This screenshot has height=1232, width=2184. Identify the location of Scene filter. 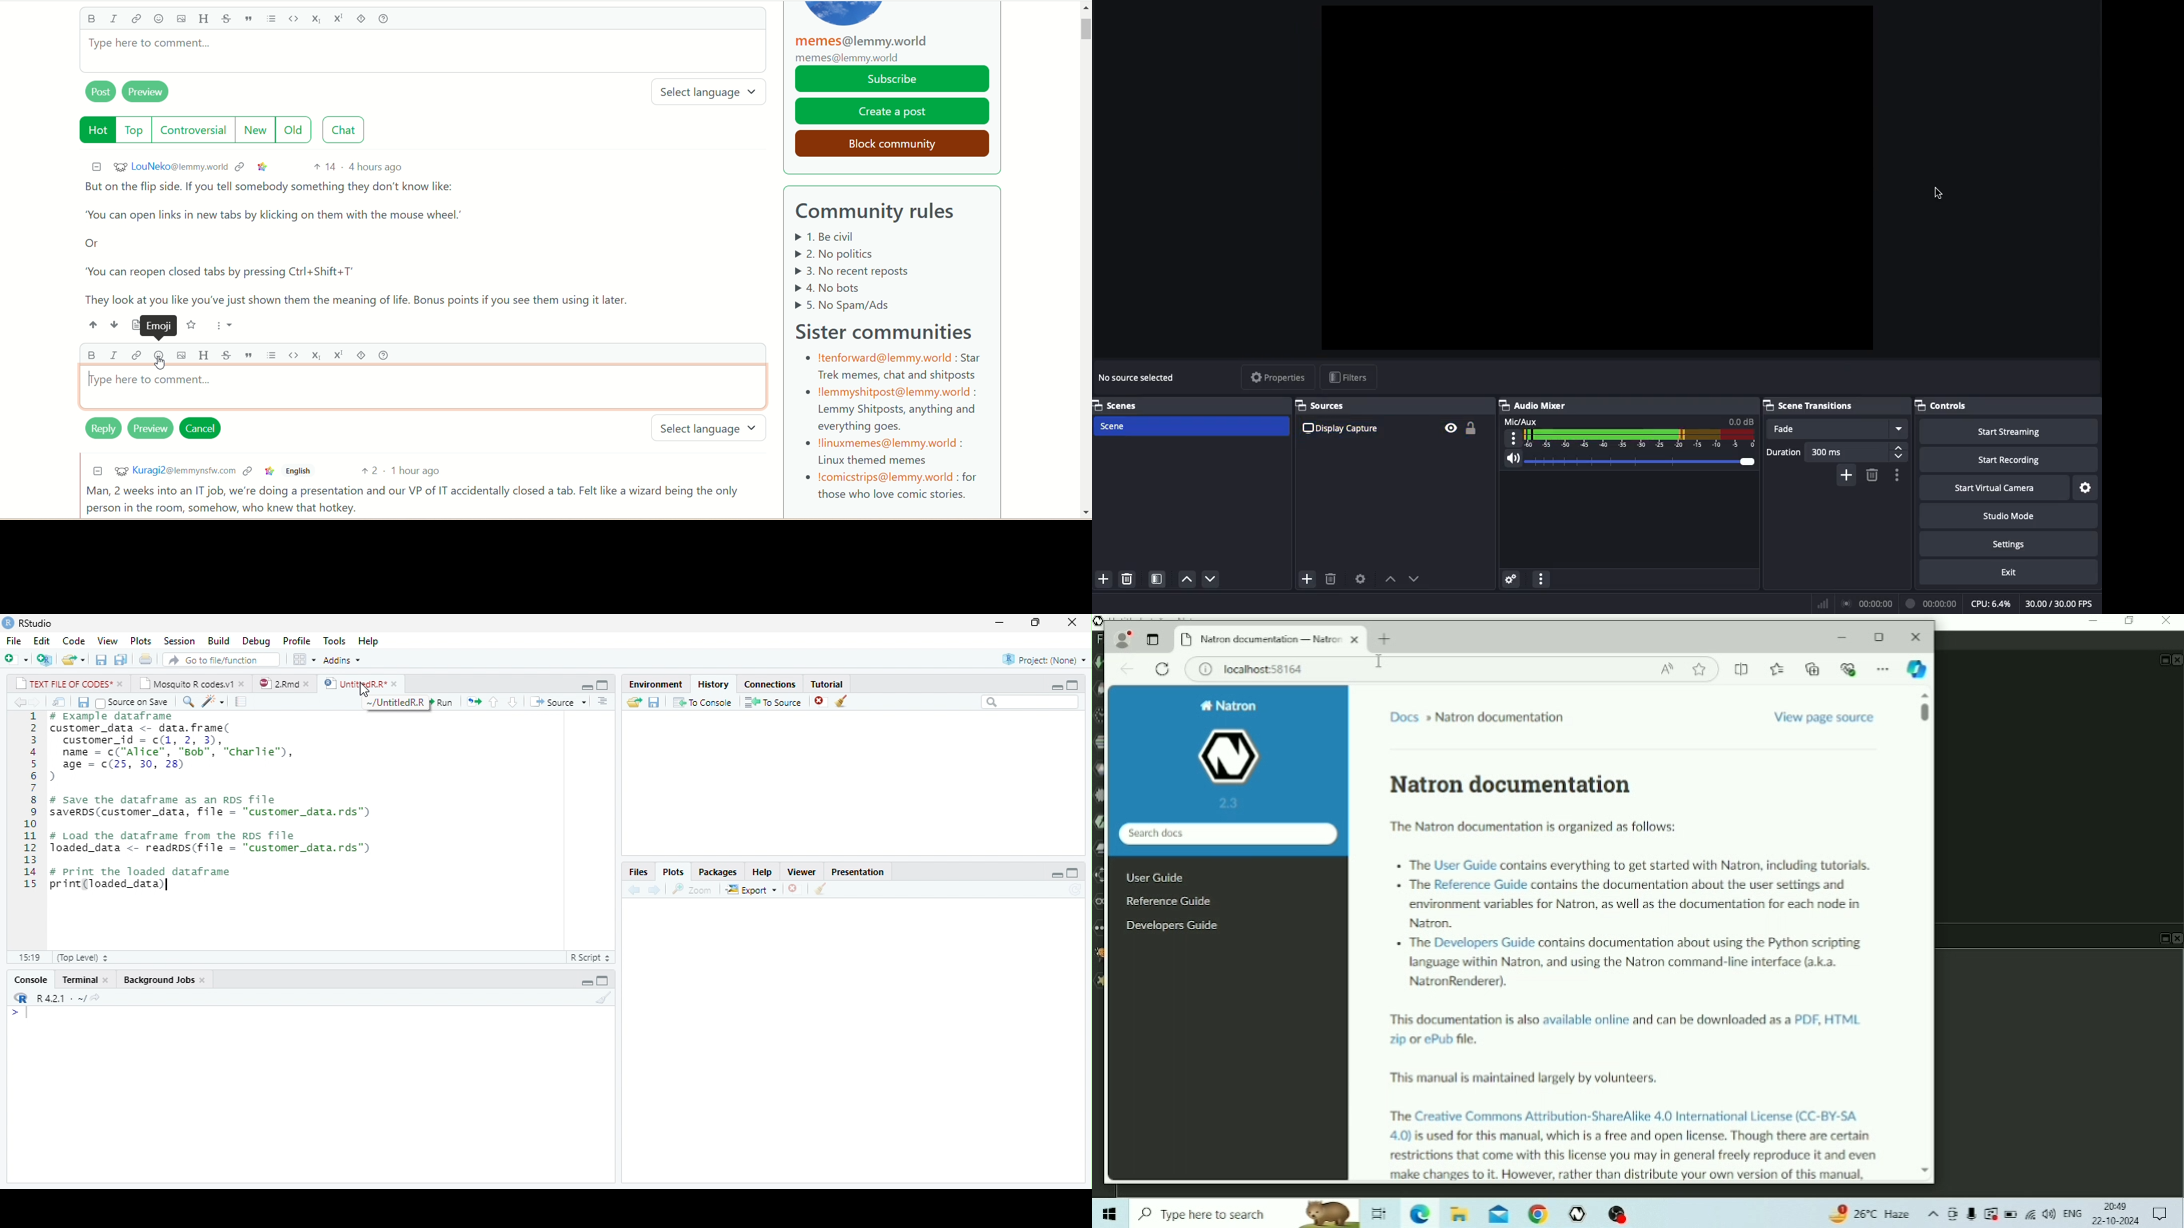
(1157, 580).